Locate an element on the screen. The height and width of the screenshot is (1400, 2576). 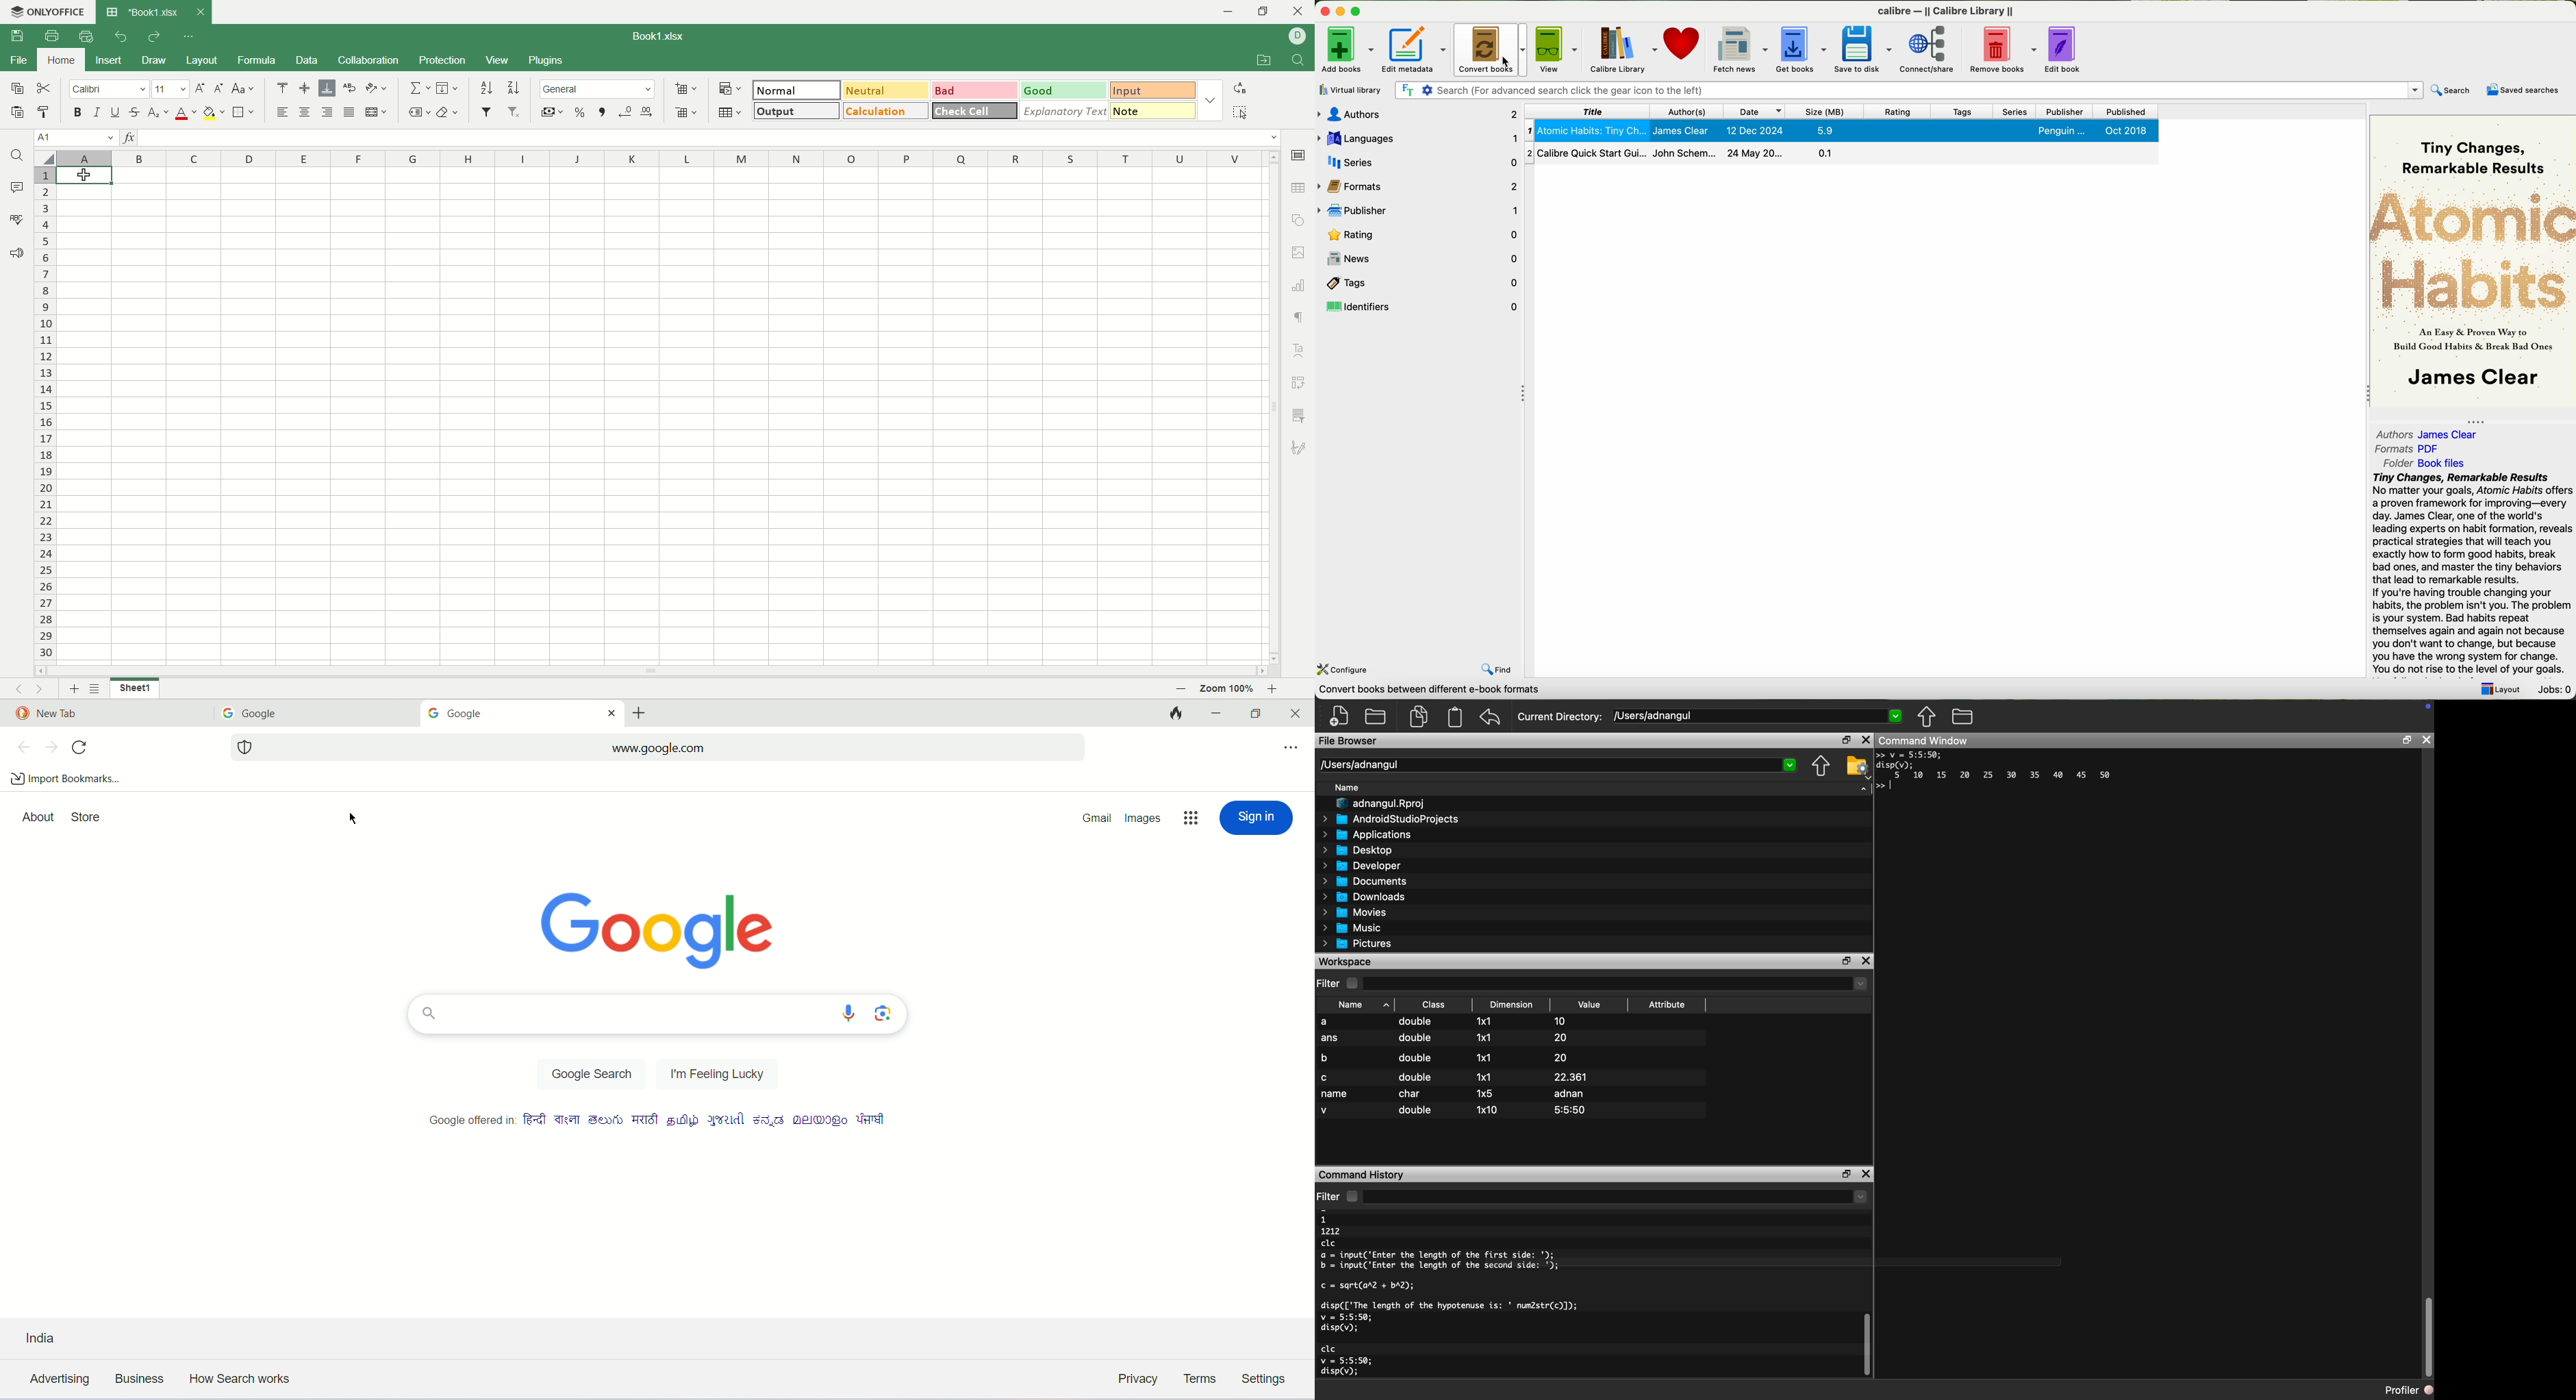
decrease size is located at coordinates (221, 89).